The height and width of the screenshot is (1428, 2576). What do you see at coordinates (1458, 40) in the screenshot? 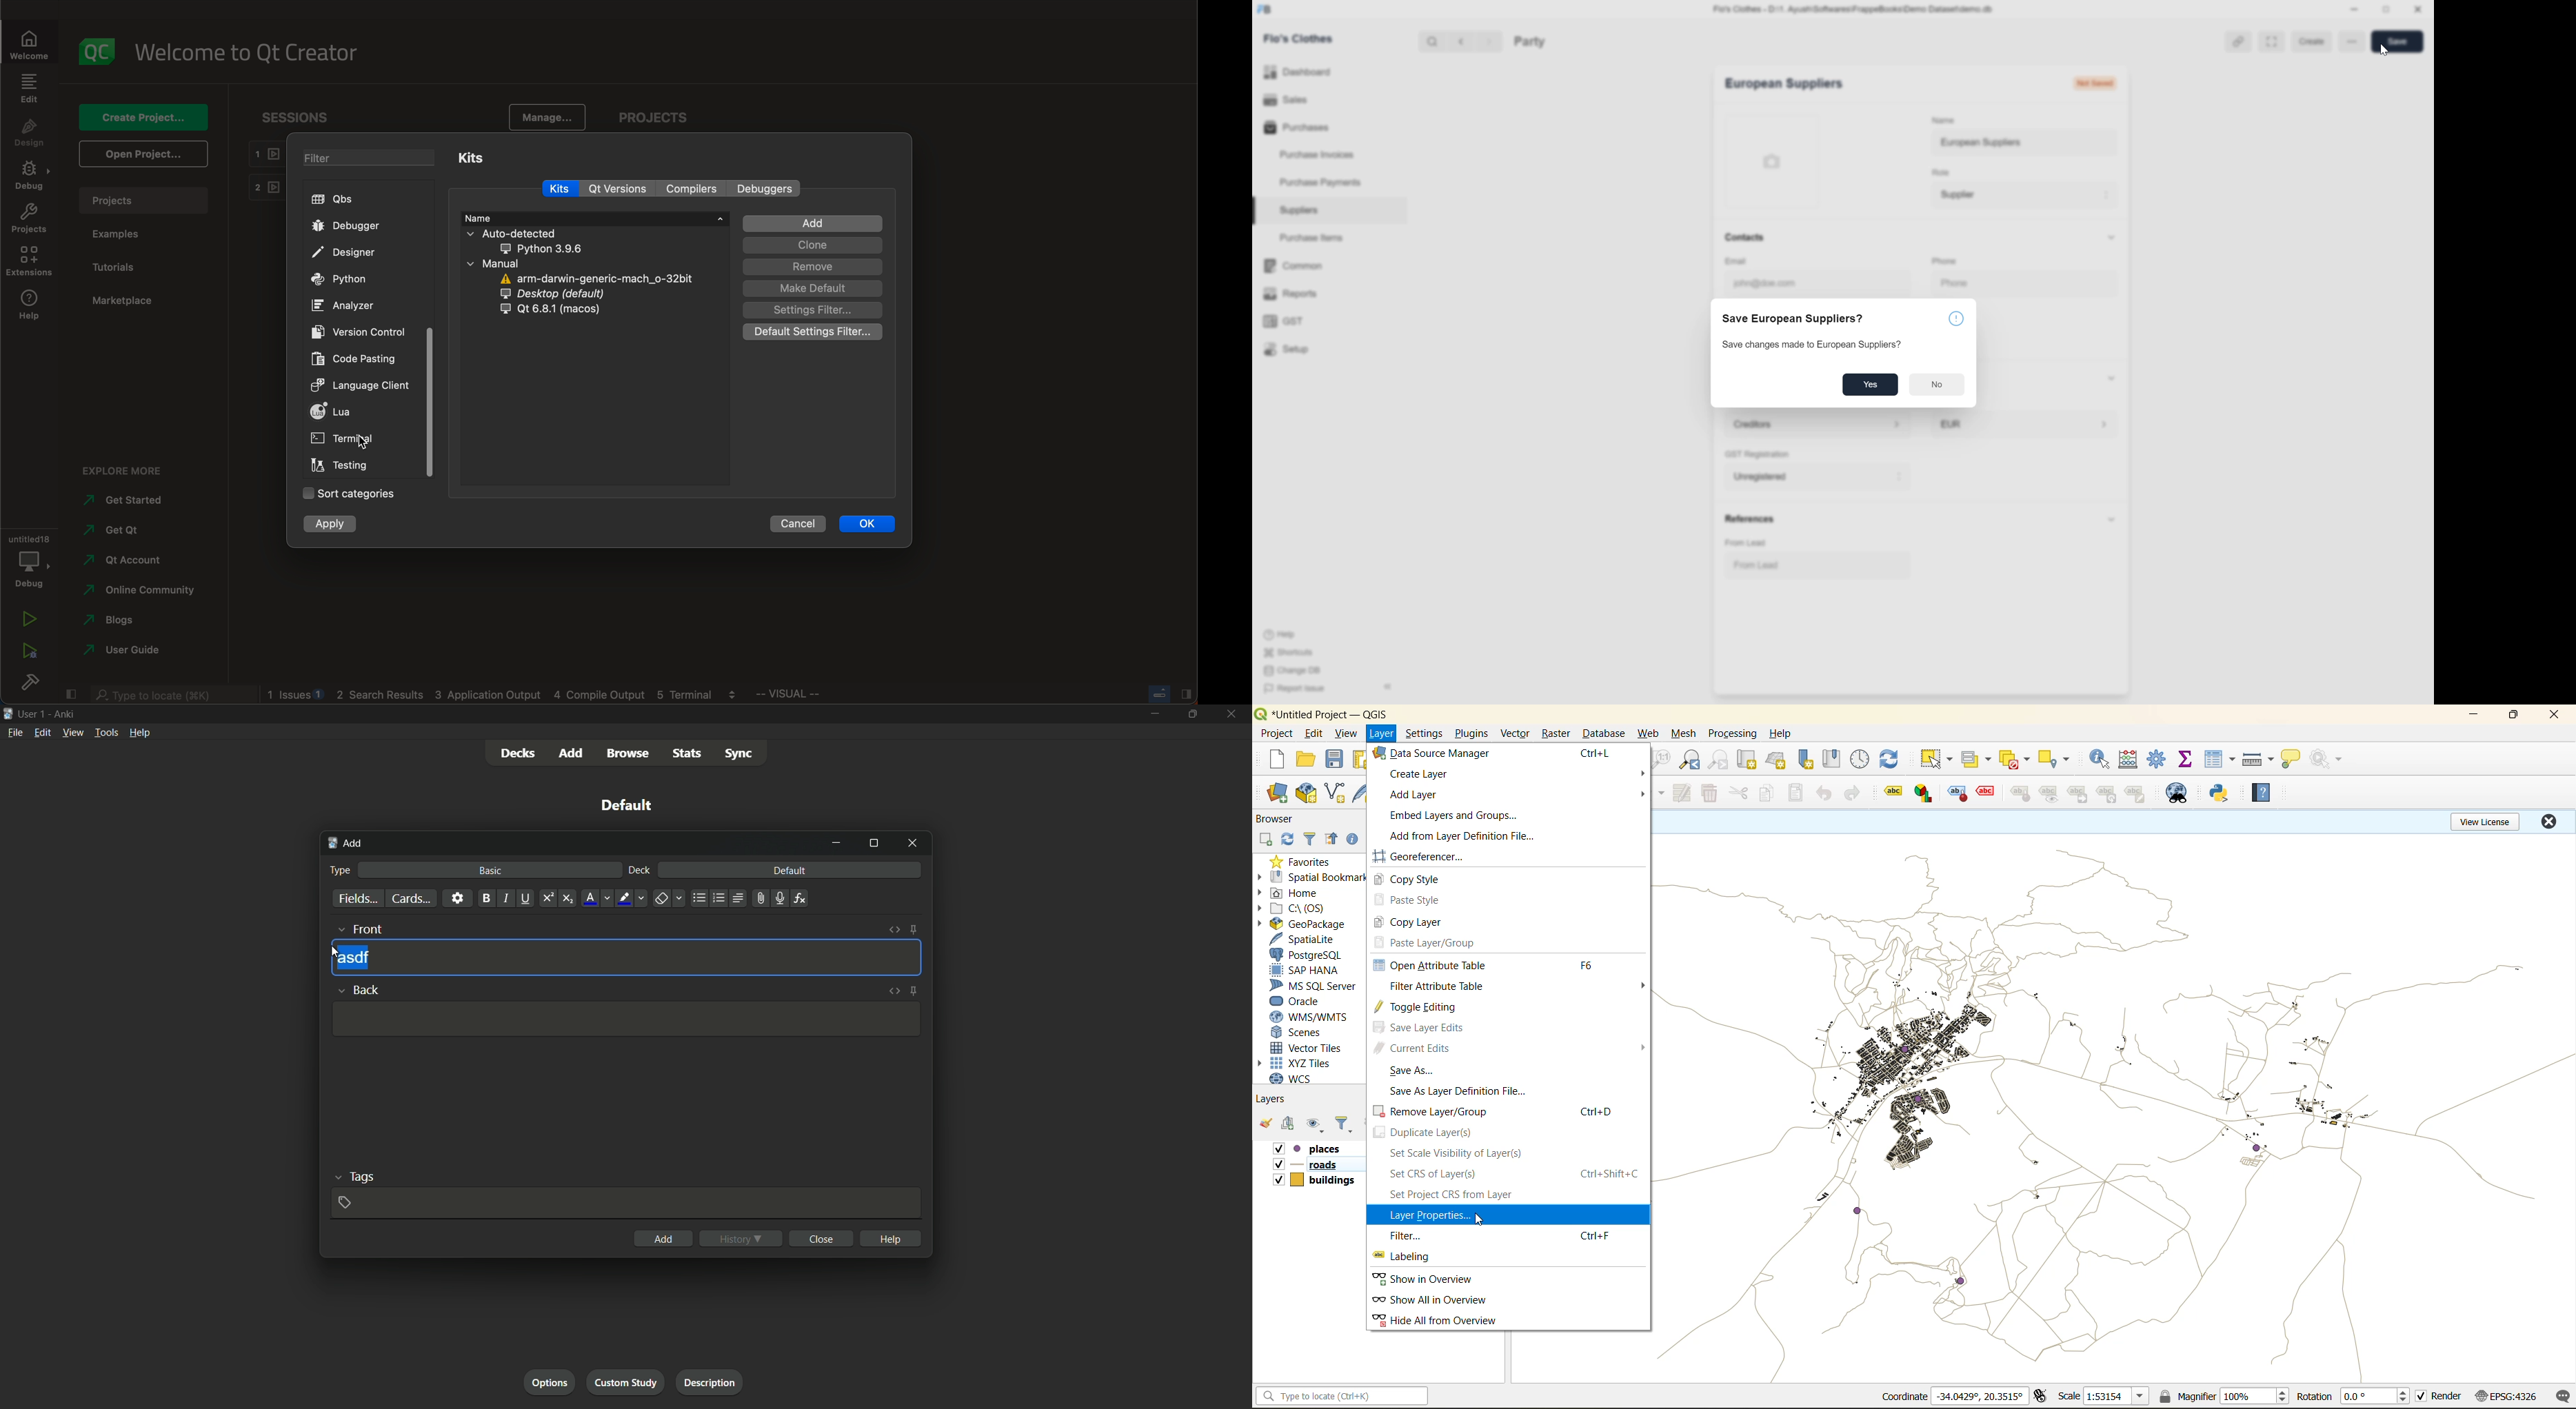
I see `go back` at bounding box center [1458, 40].